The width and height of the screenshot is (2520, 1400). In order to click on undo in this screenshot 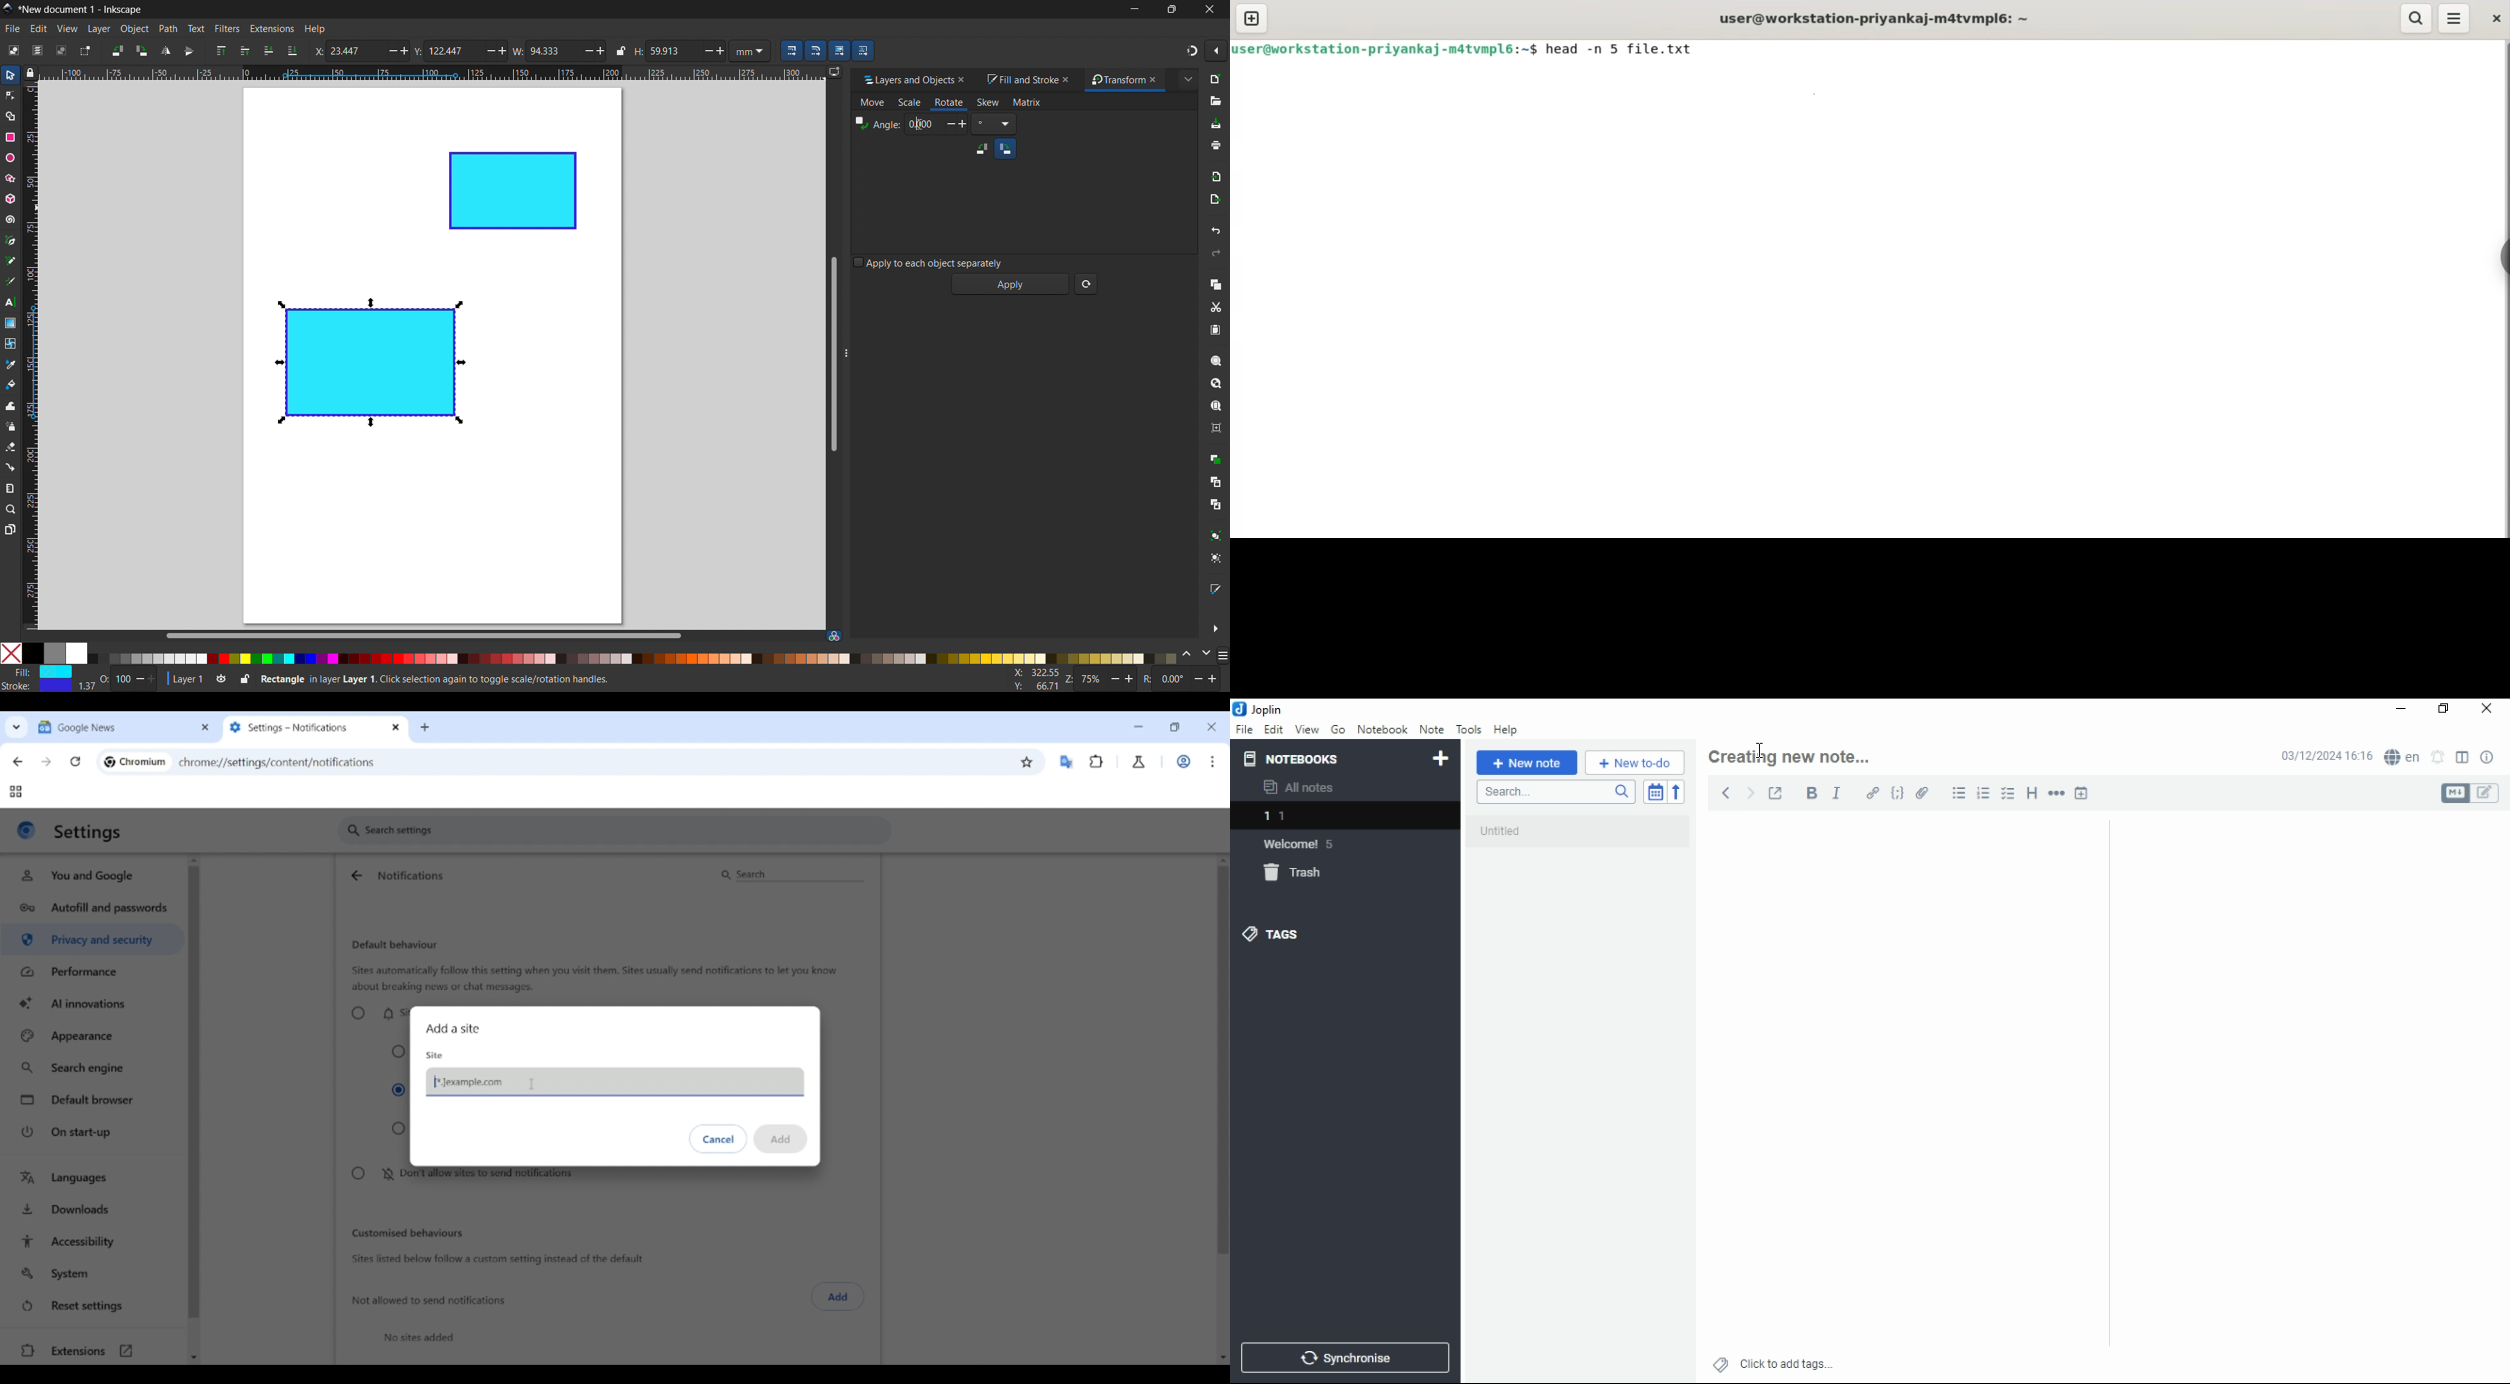, I will do `click(1216, 230)`.